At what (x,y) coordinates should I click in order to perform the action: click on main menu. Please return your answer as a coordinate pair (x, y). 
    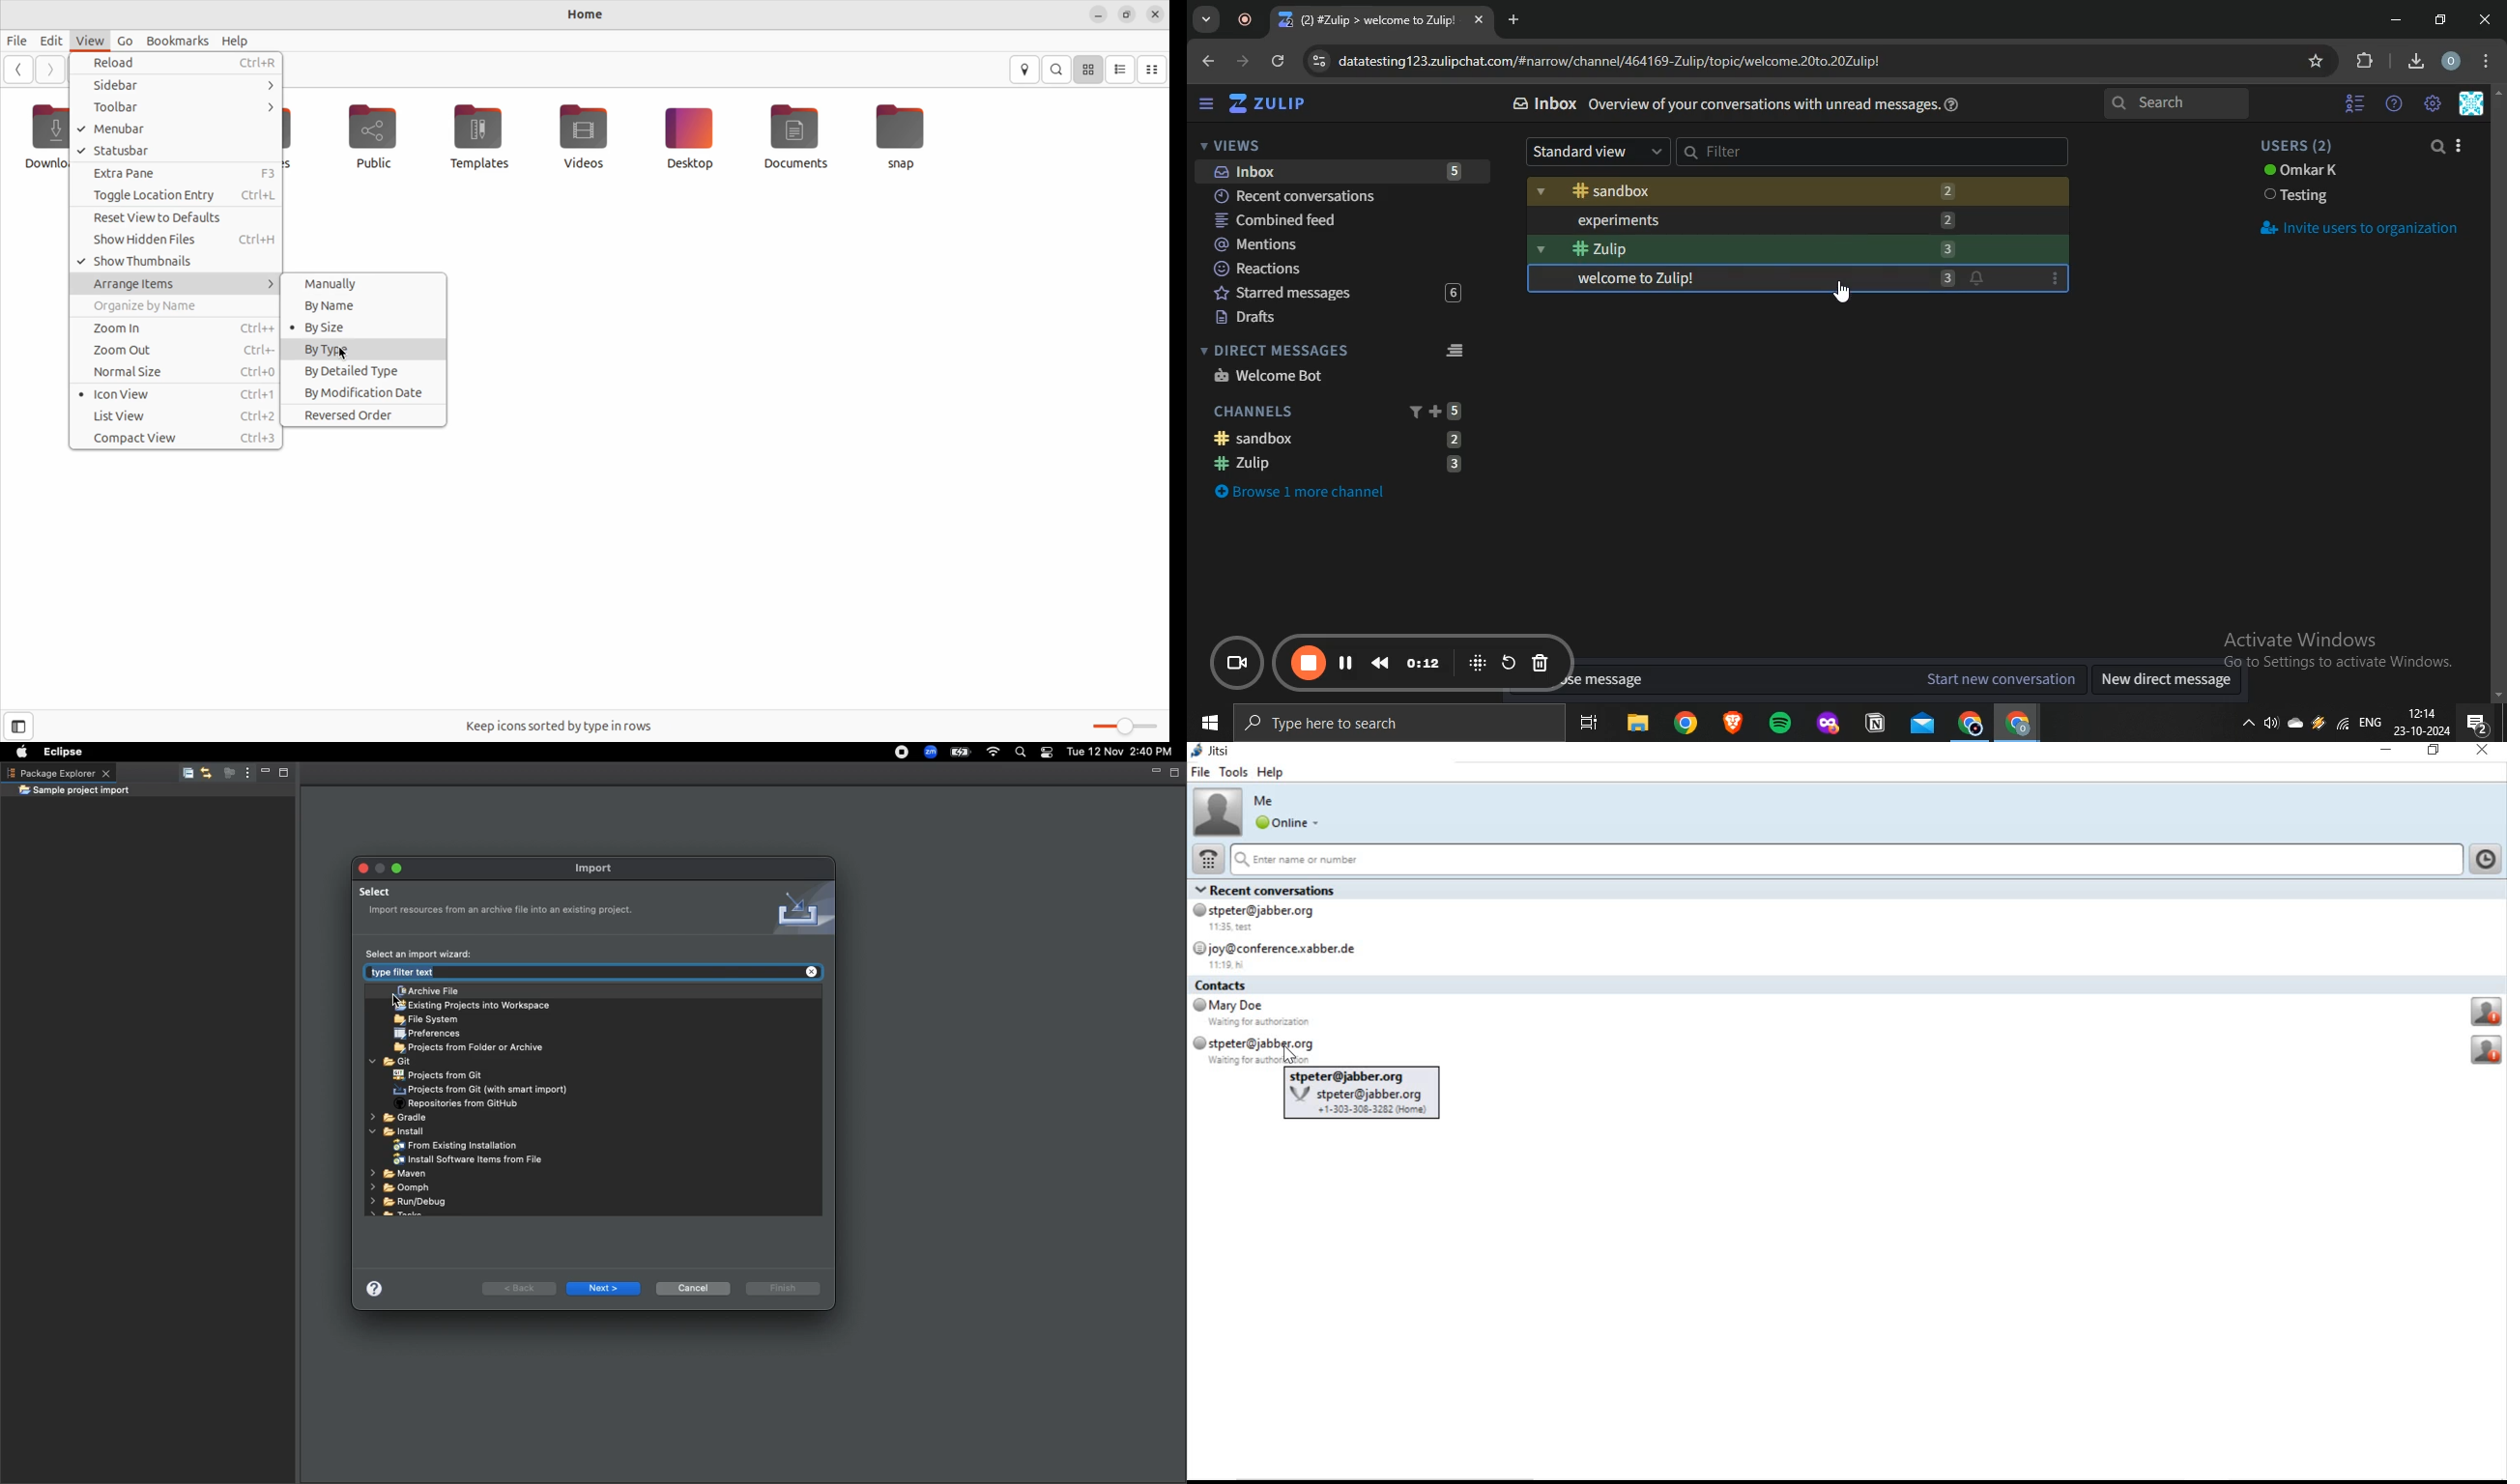
    Looking at the image, I should click on (2434, 104).